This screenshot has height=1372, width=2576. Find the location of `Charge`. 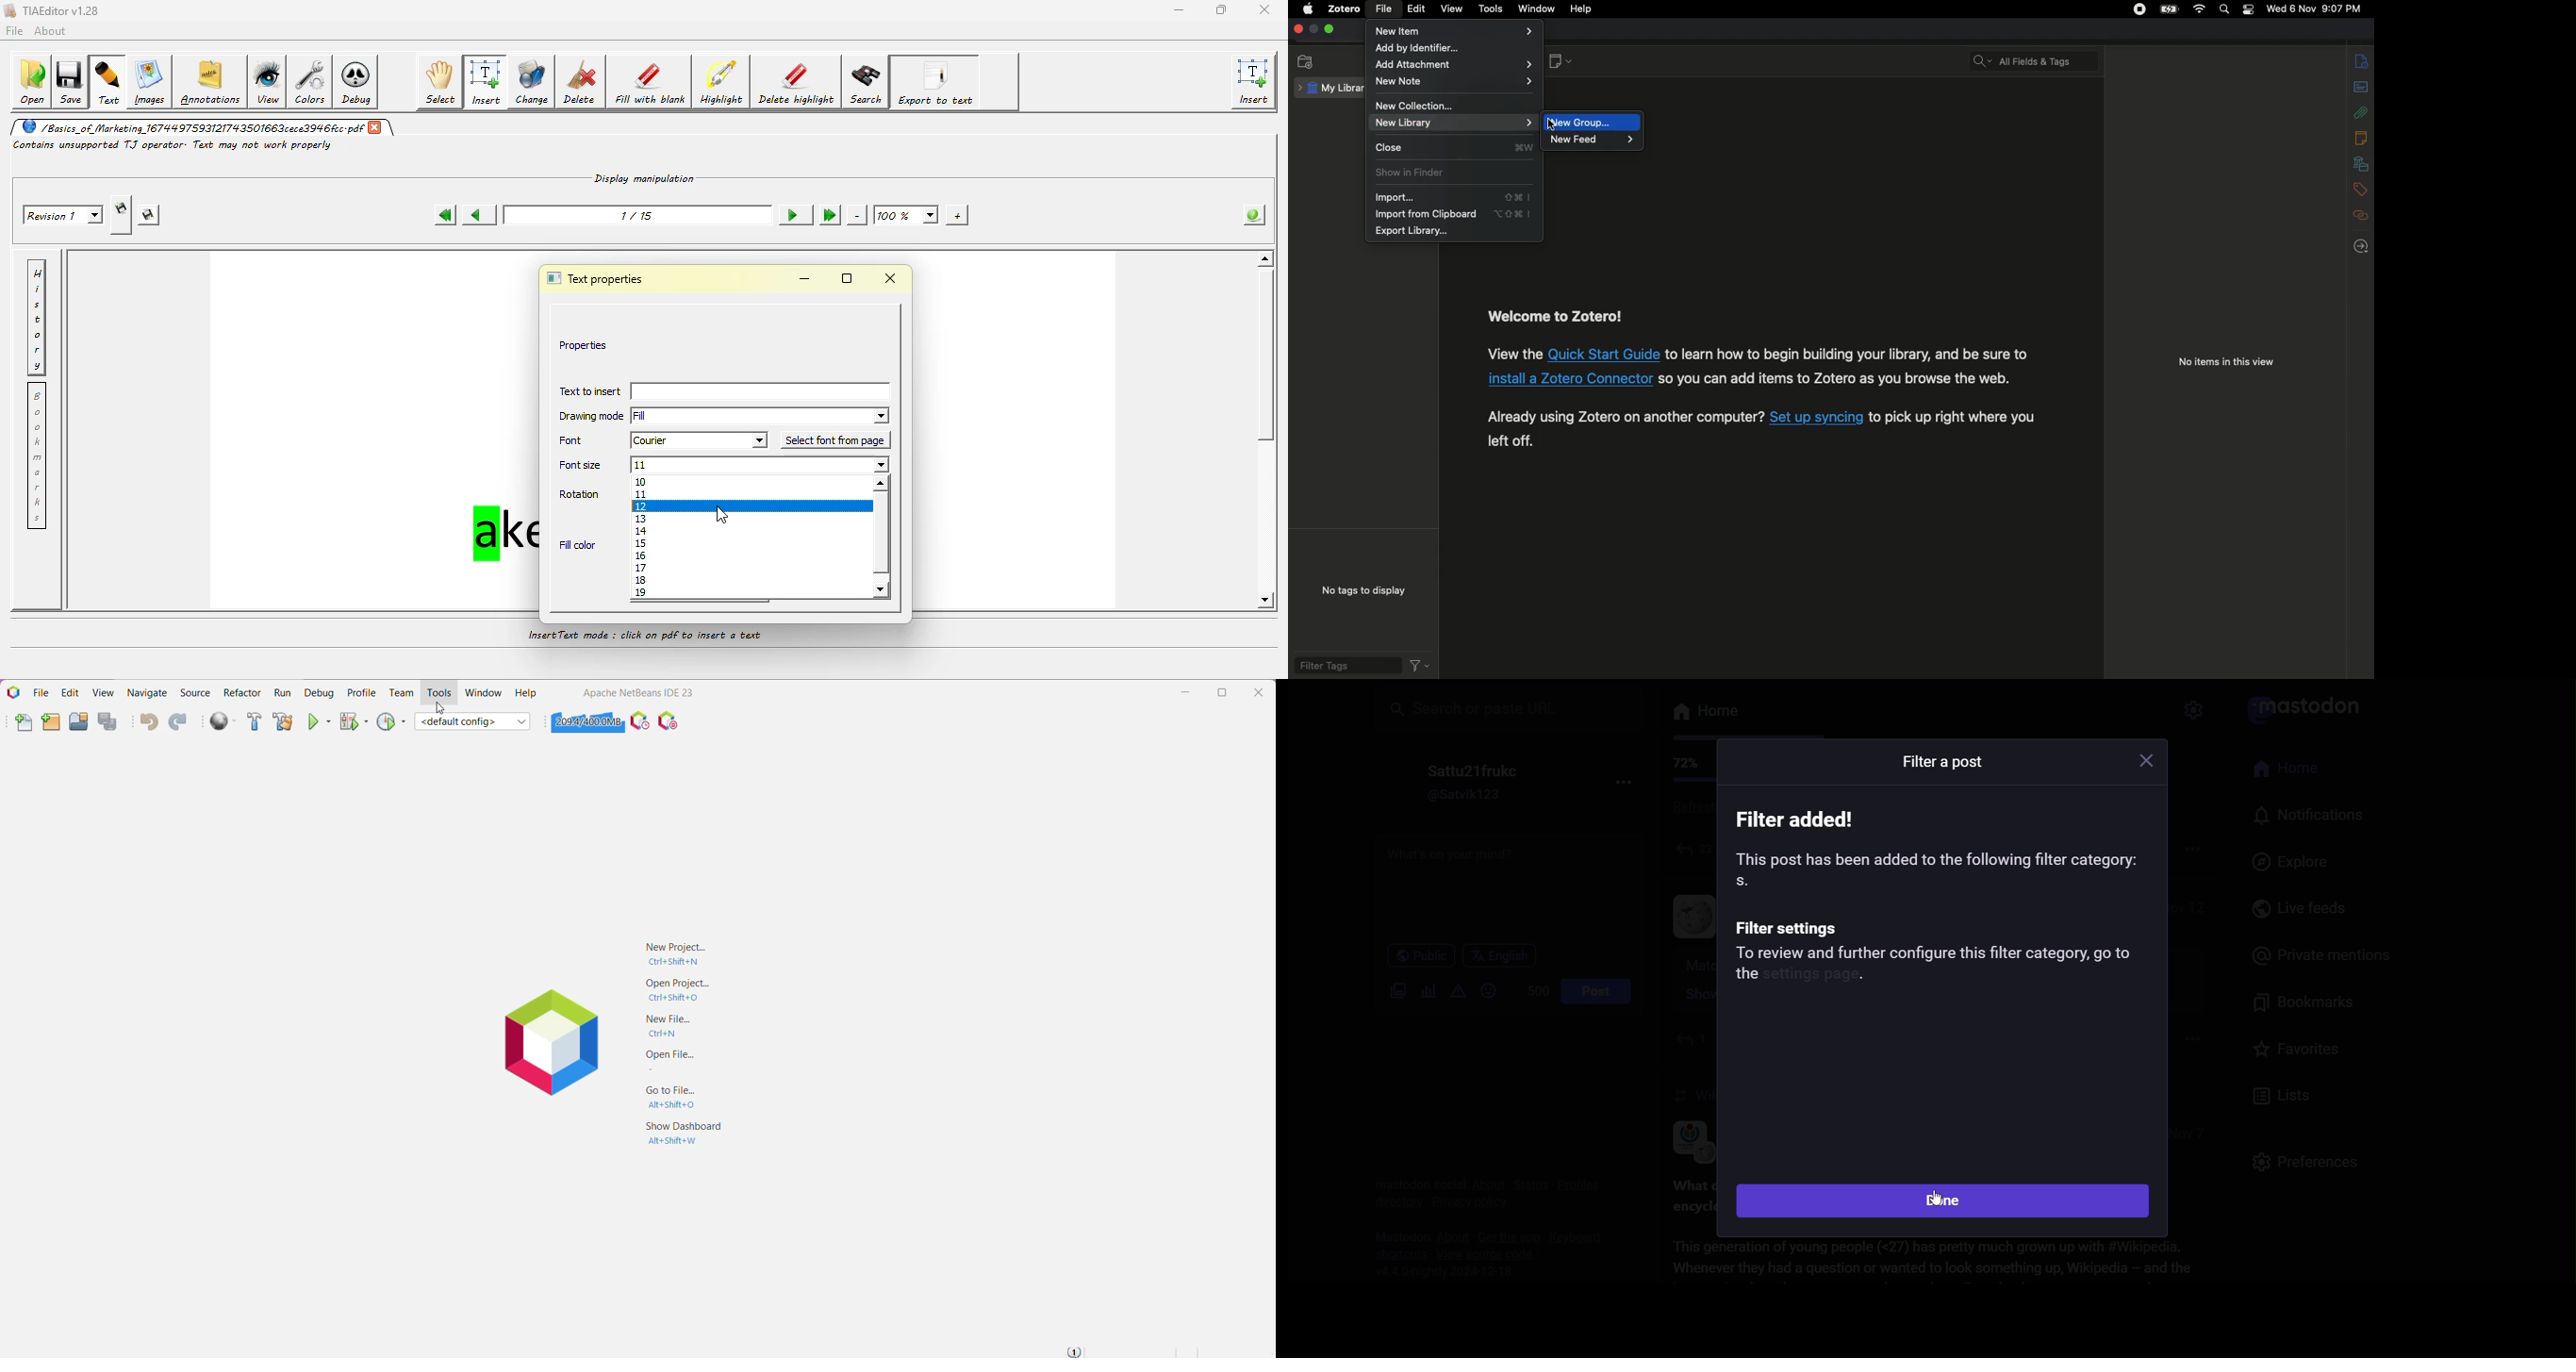

Charge is located at coordinates (2166, 9).